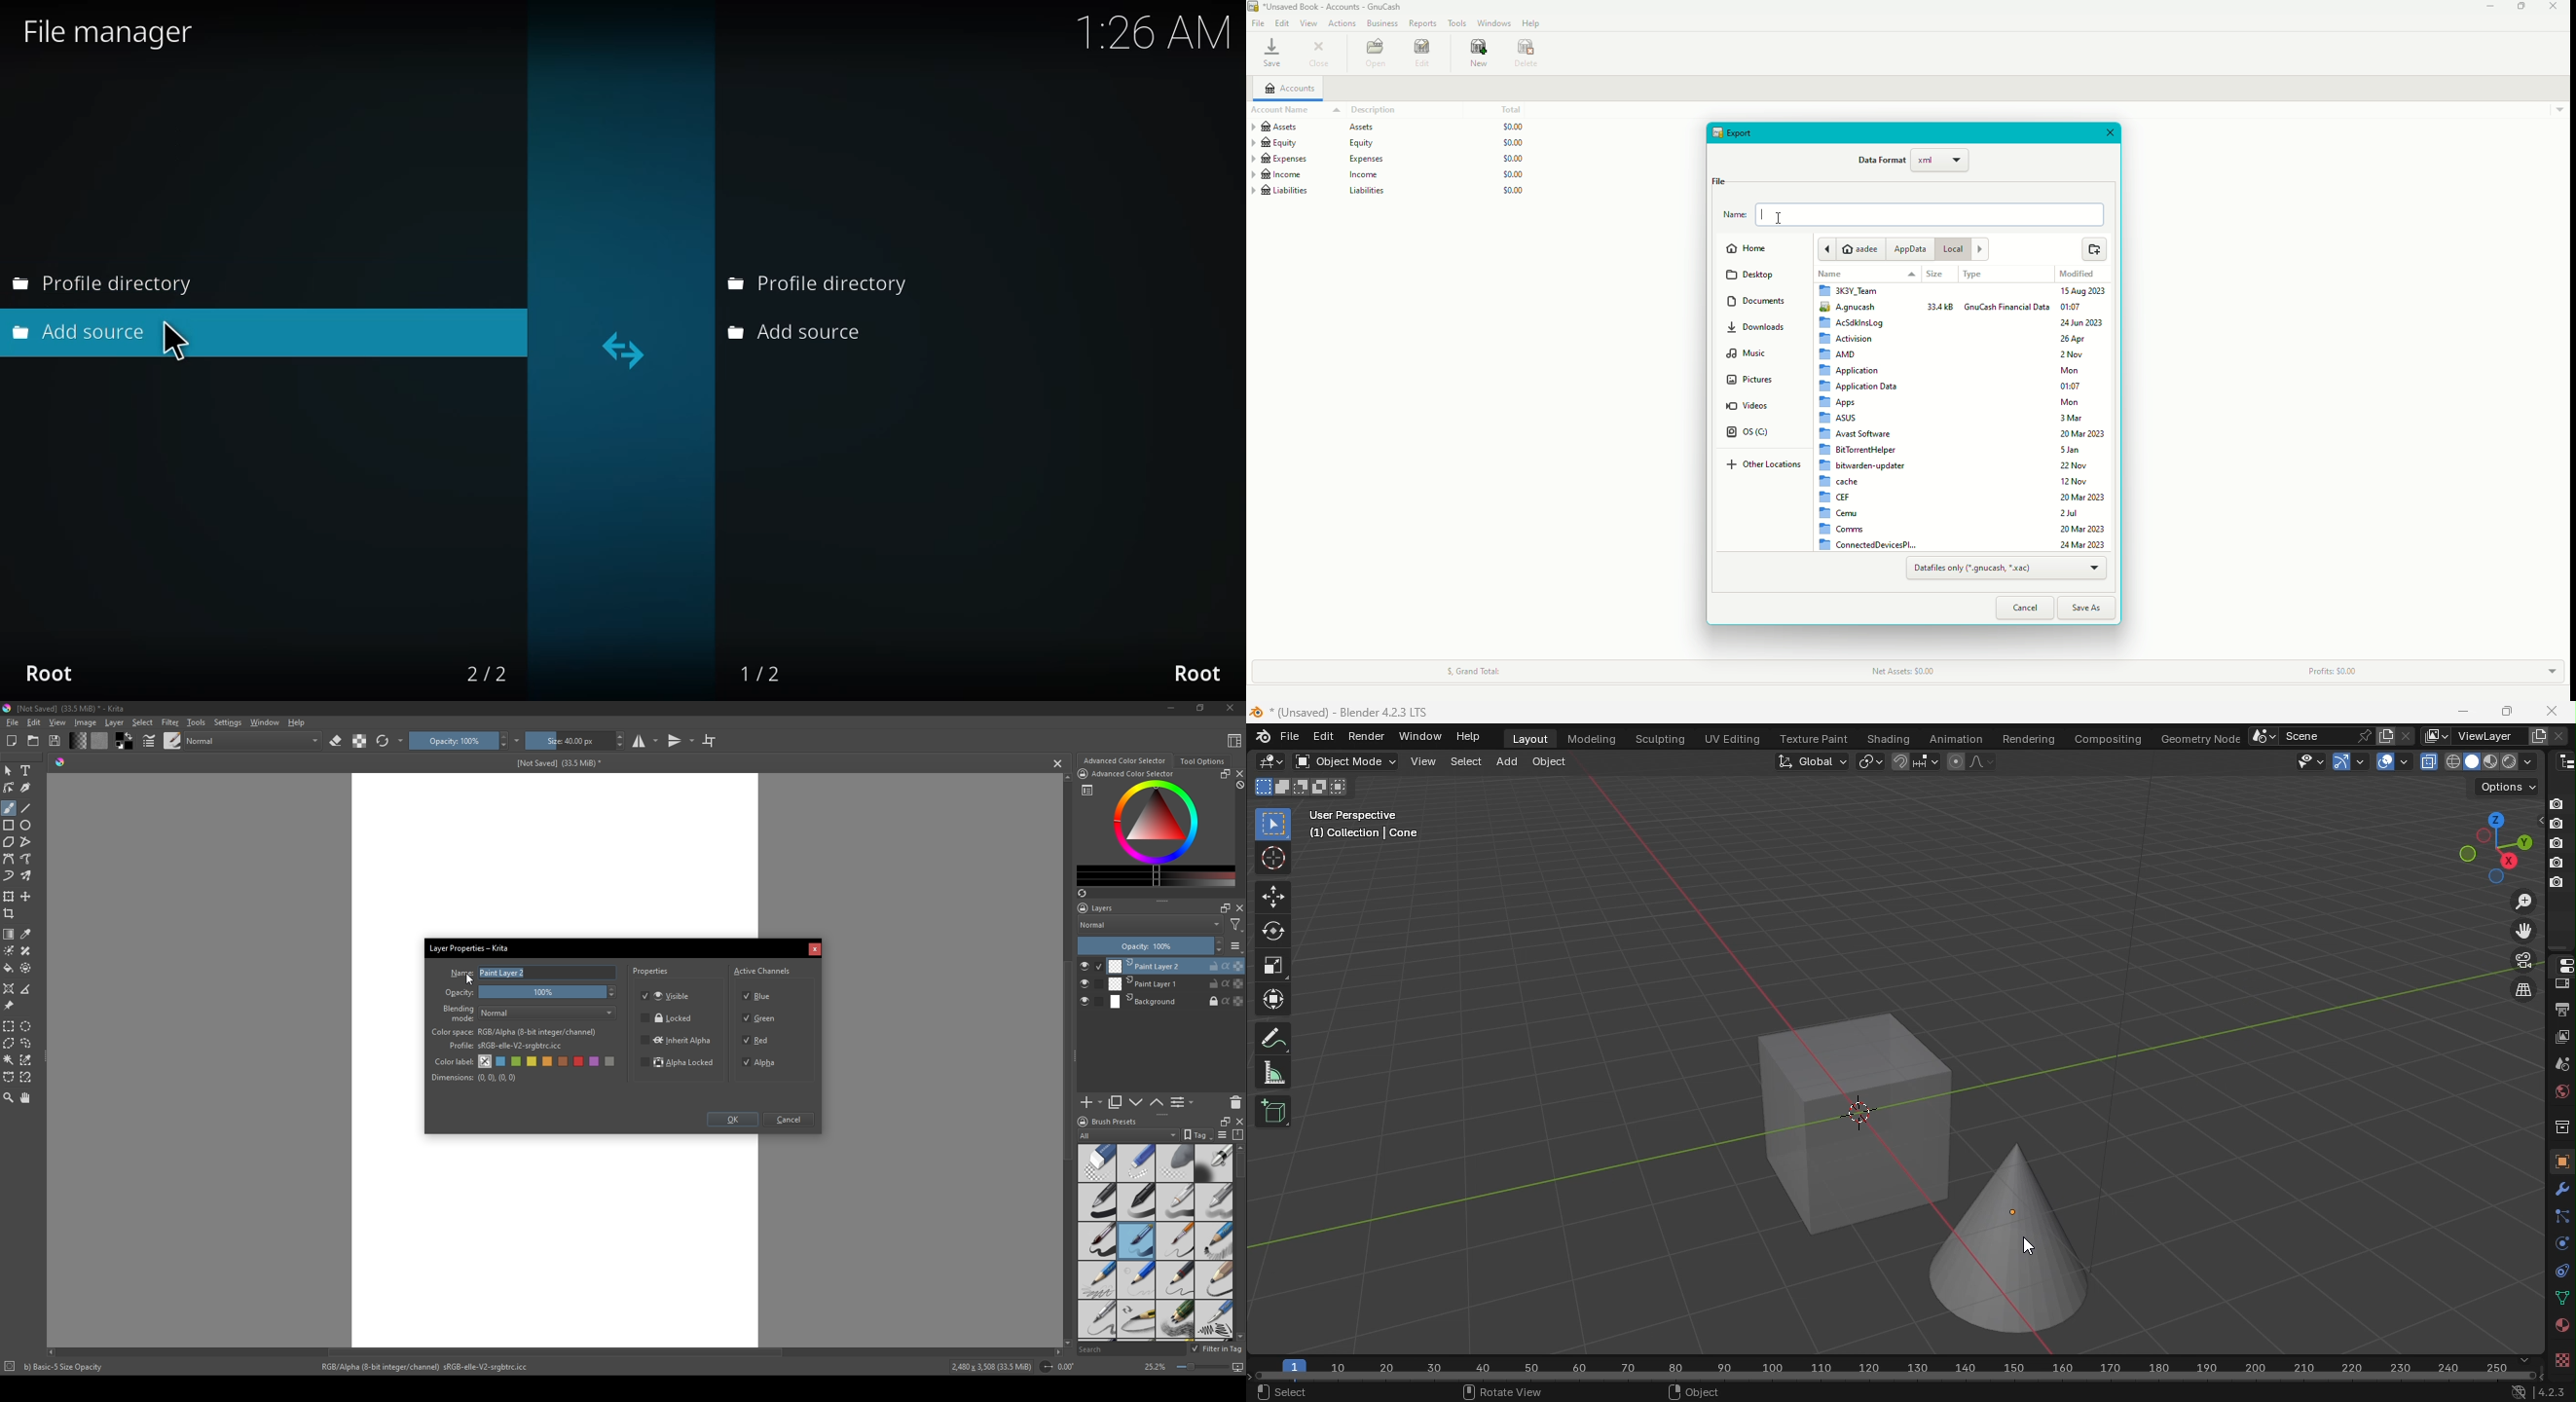 This screenshot has height=1428, width=2576. Describe the element at coordinates (2487, 736) in the screenshot. I see `Name` at that location.